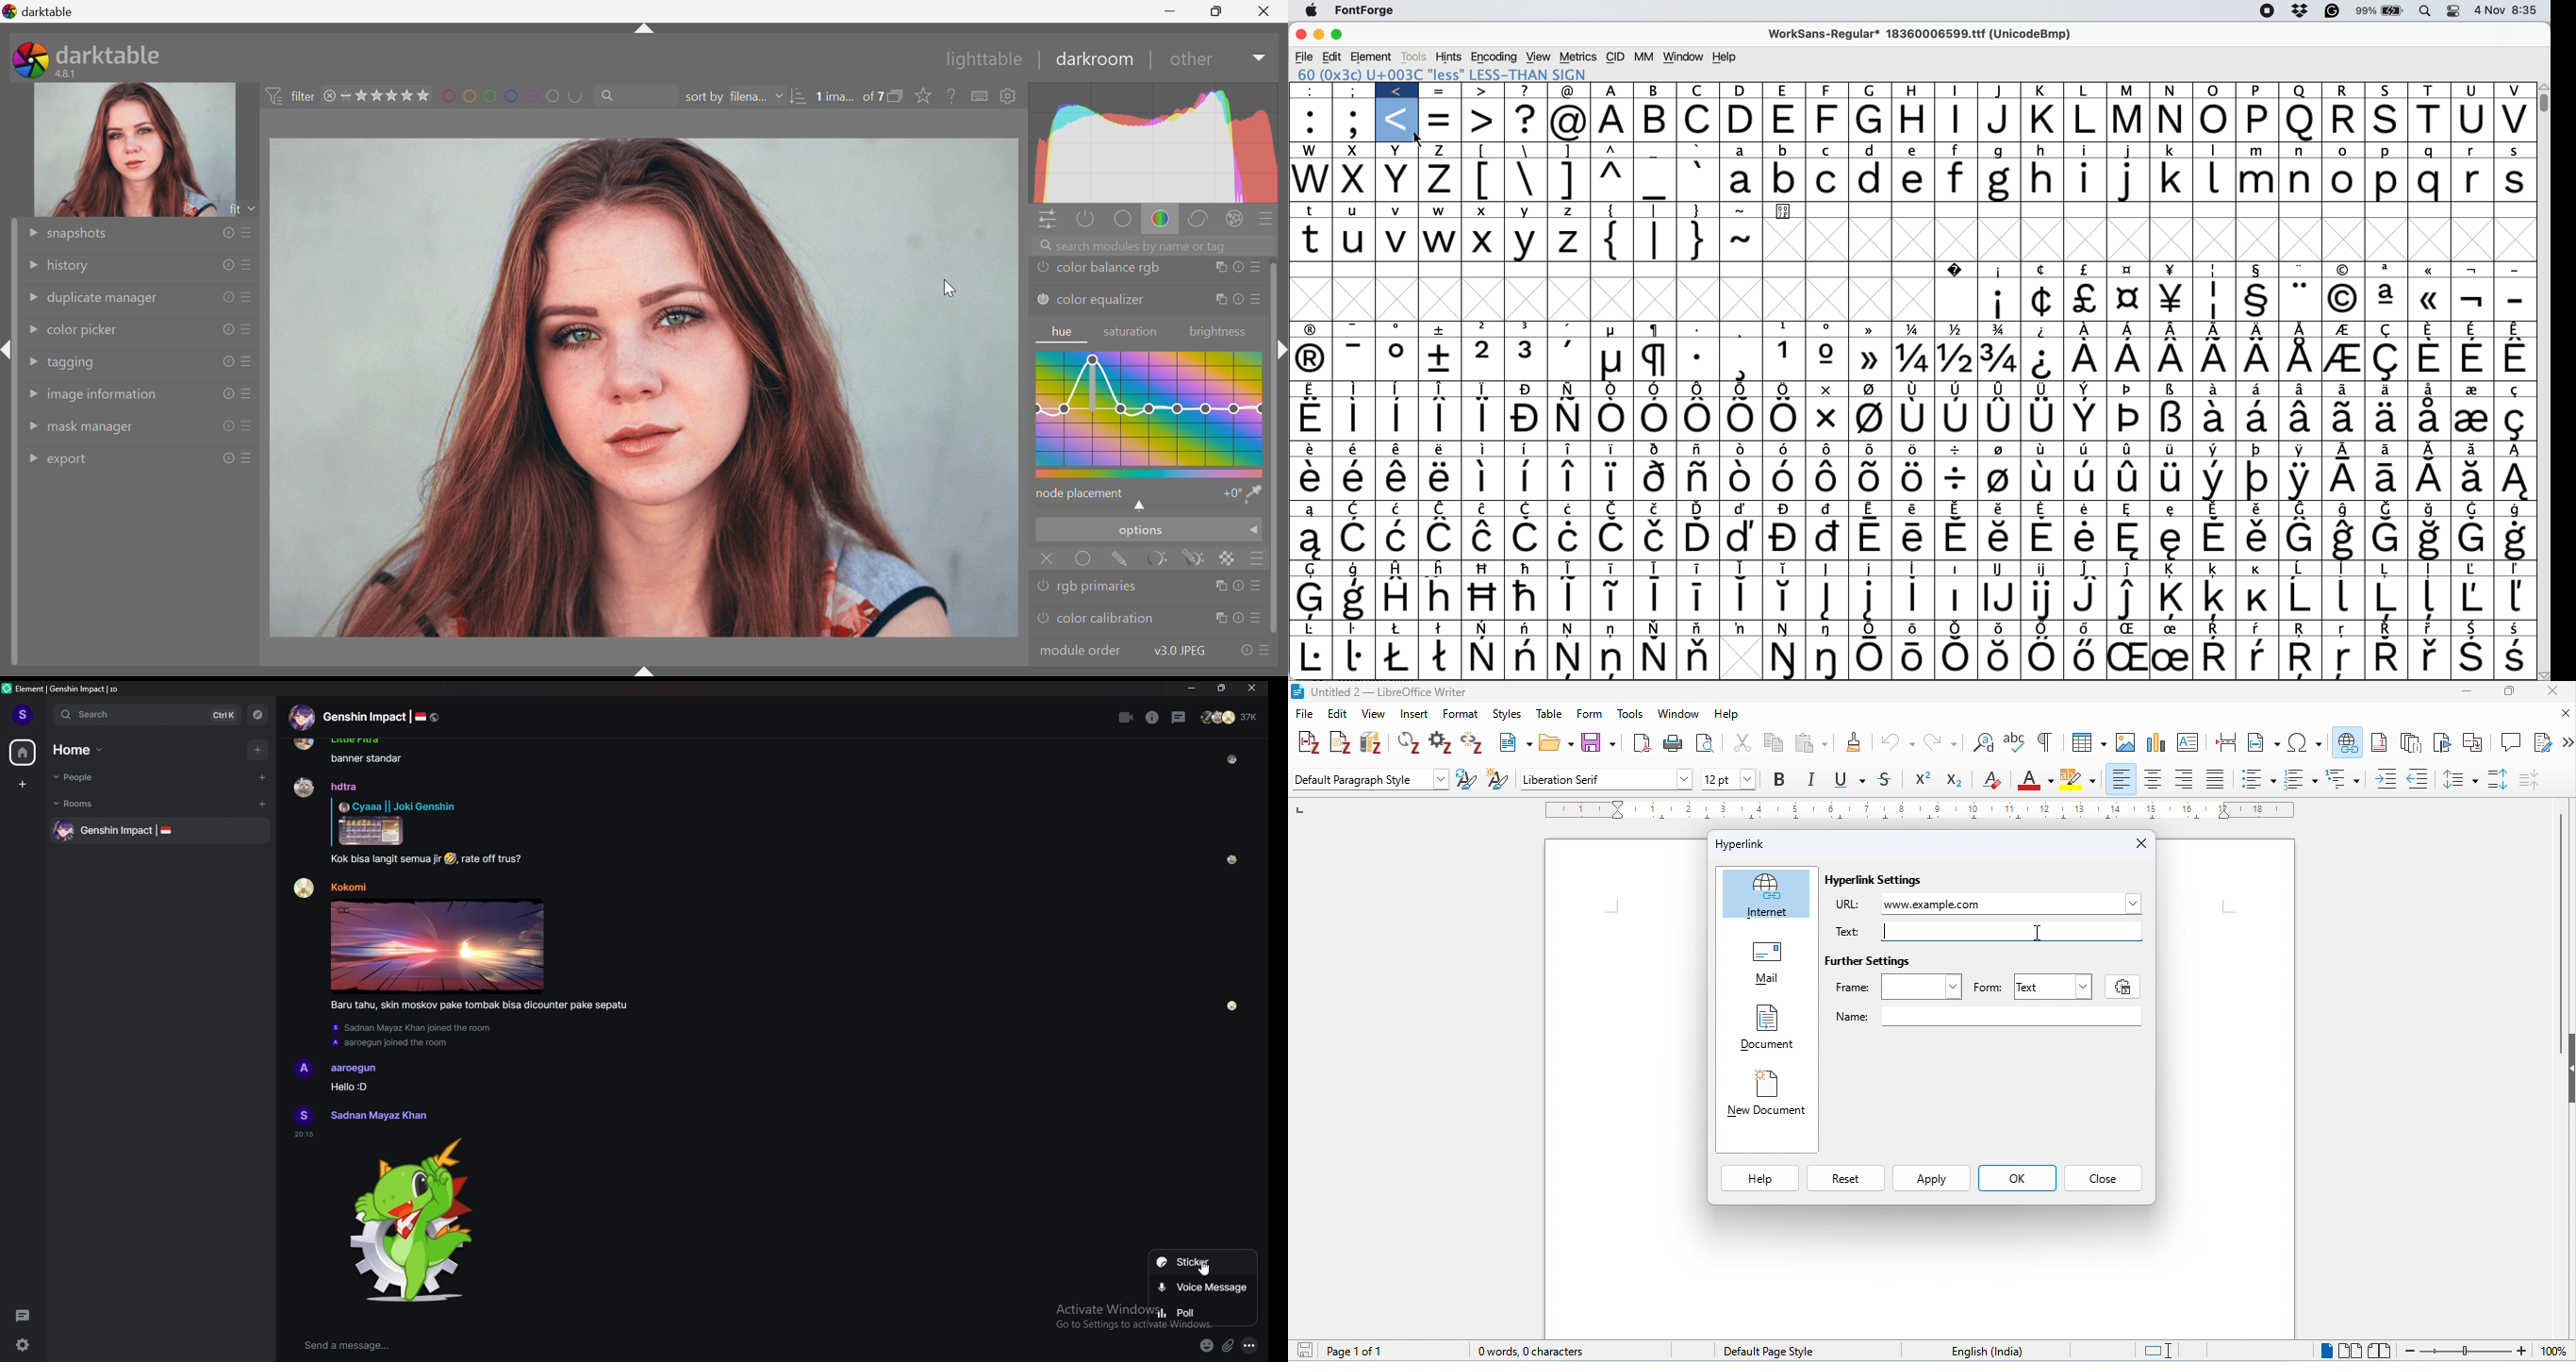 Image resolution: width=2576 pixels, height=1372 pixels. Describe the element at coordinates (1700, 358) in the screenshot. I see `Symbol` at that location.